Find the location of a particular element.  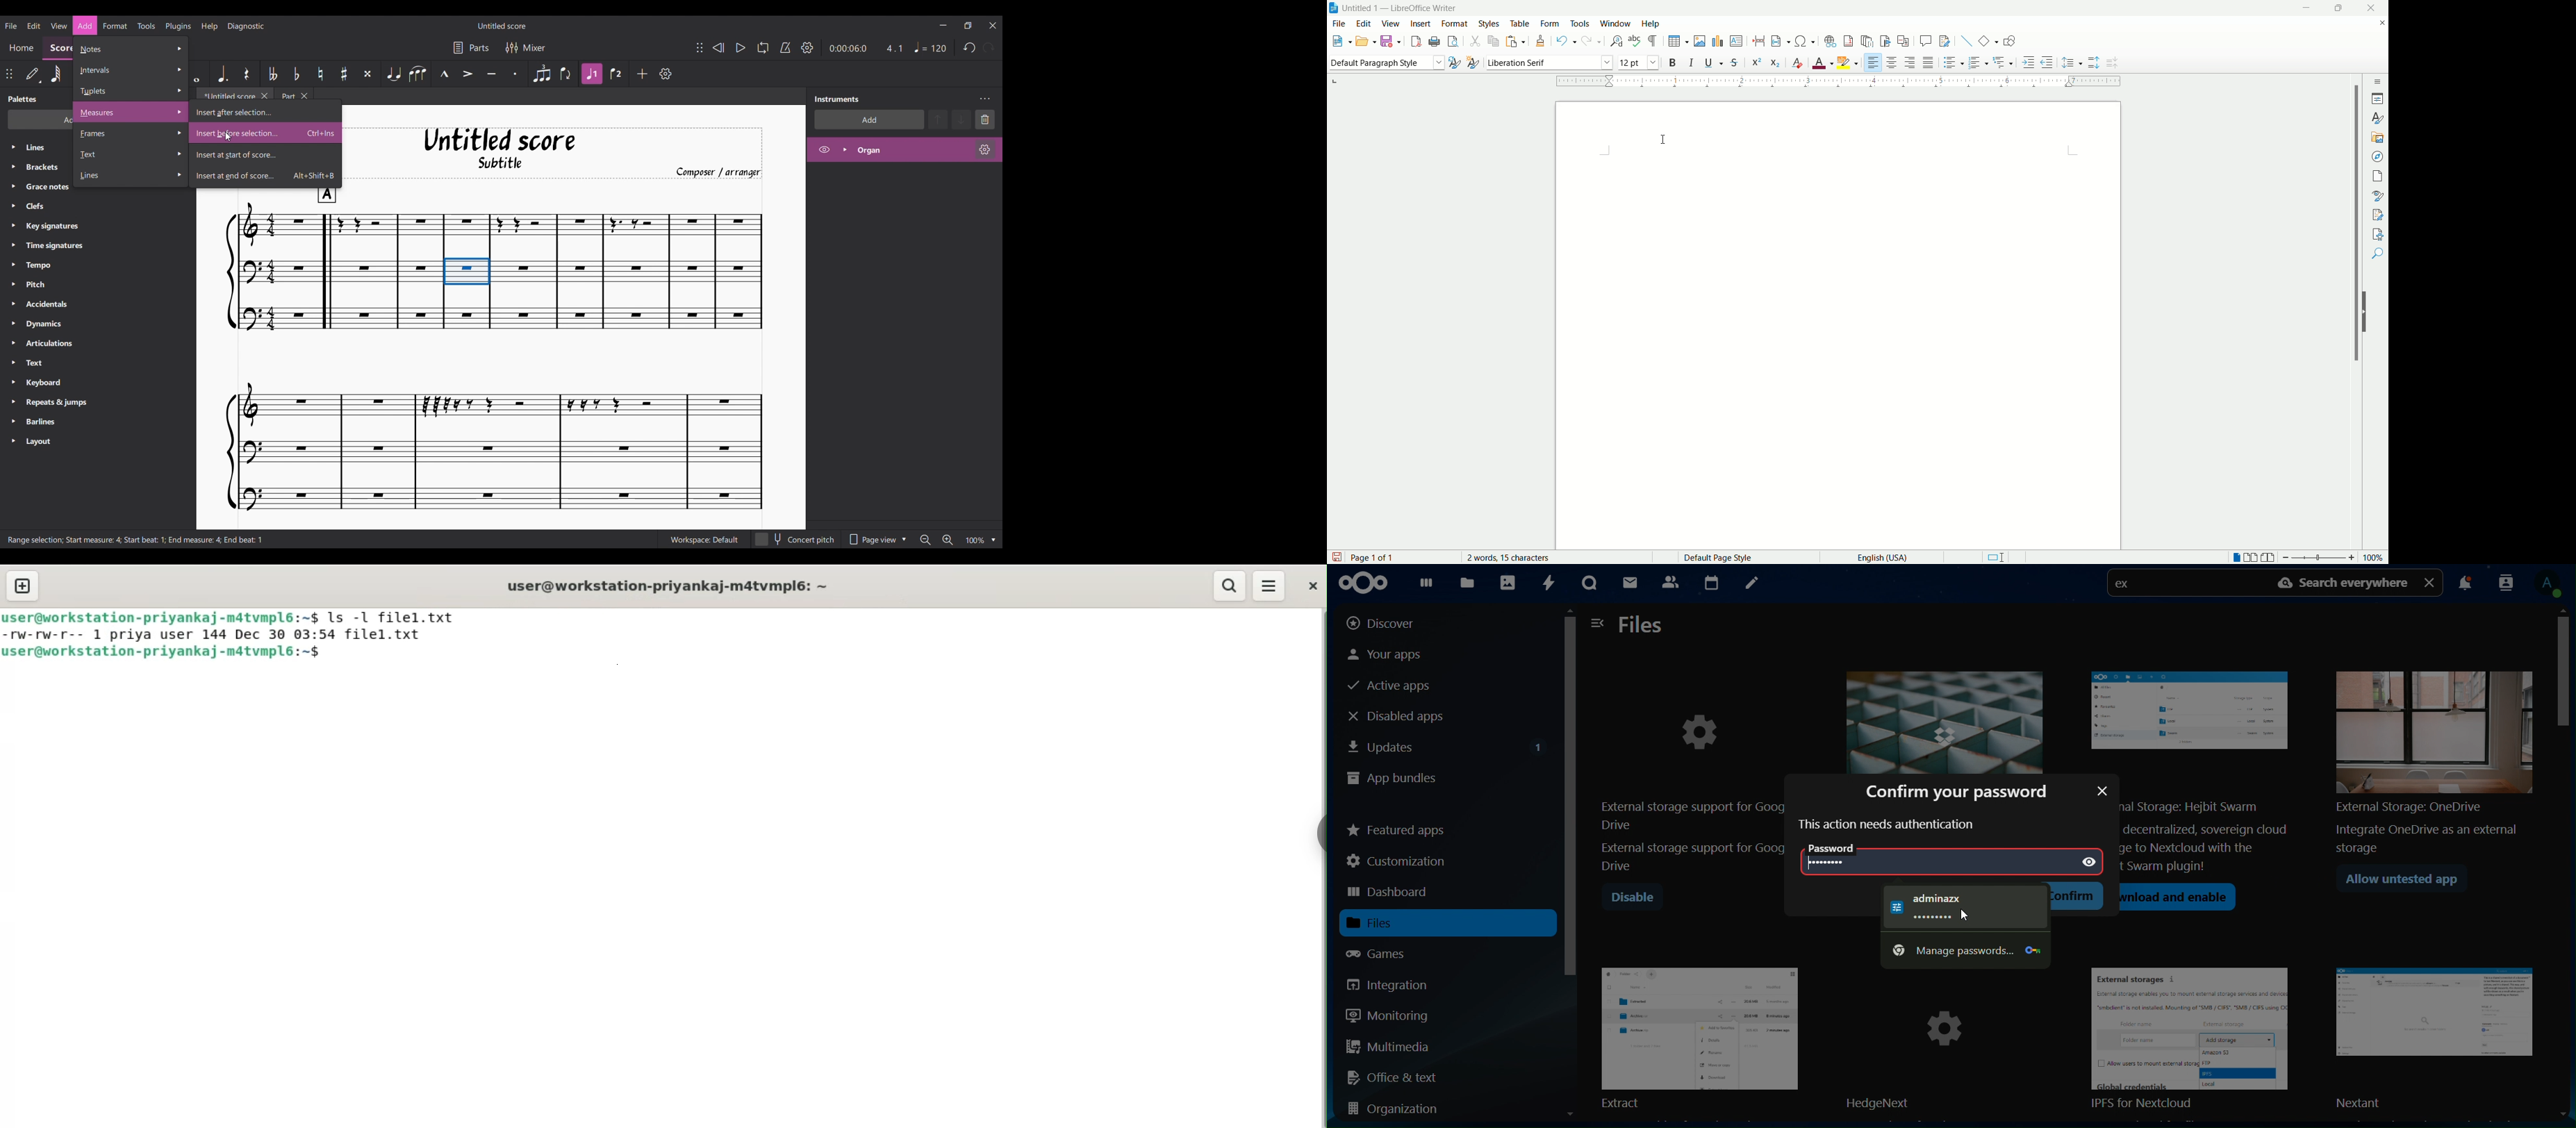

allow untested app is located at coordinates (2408, 881).